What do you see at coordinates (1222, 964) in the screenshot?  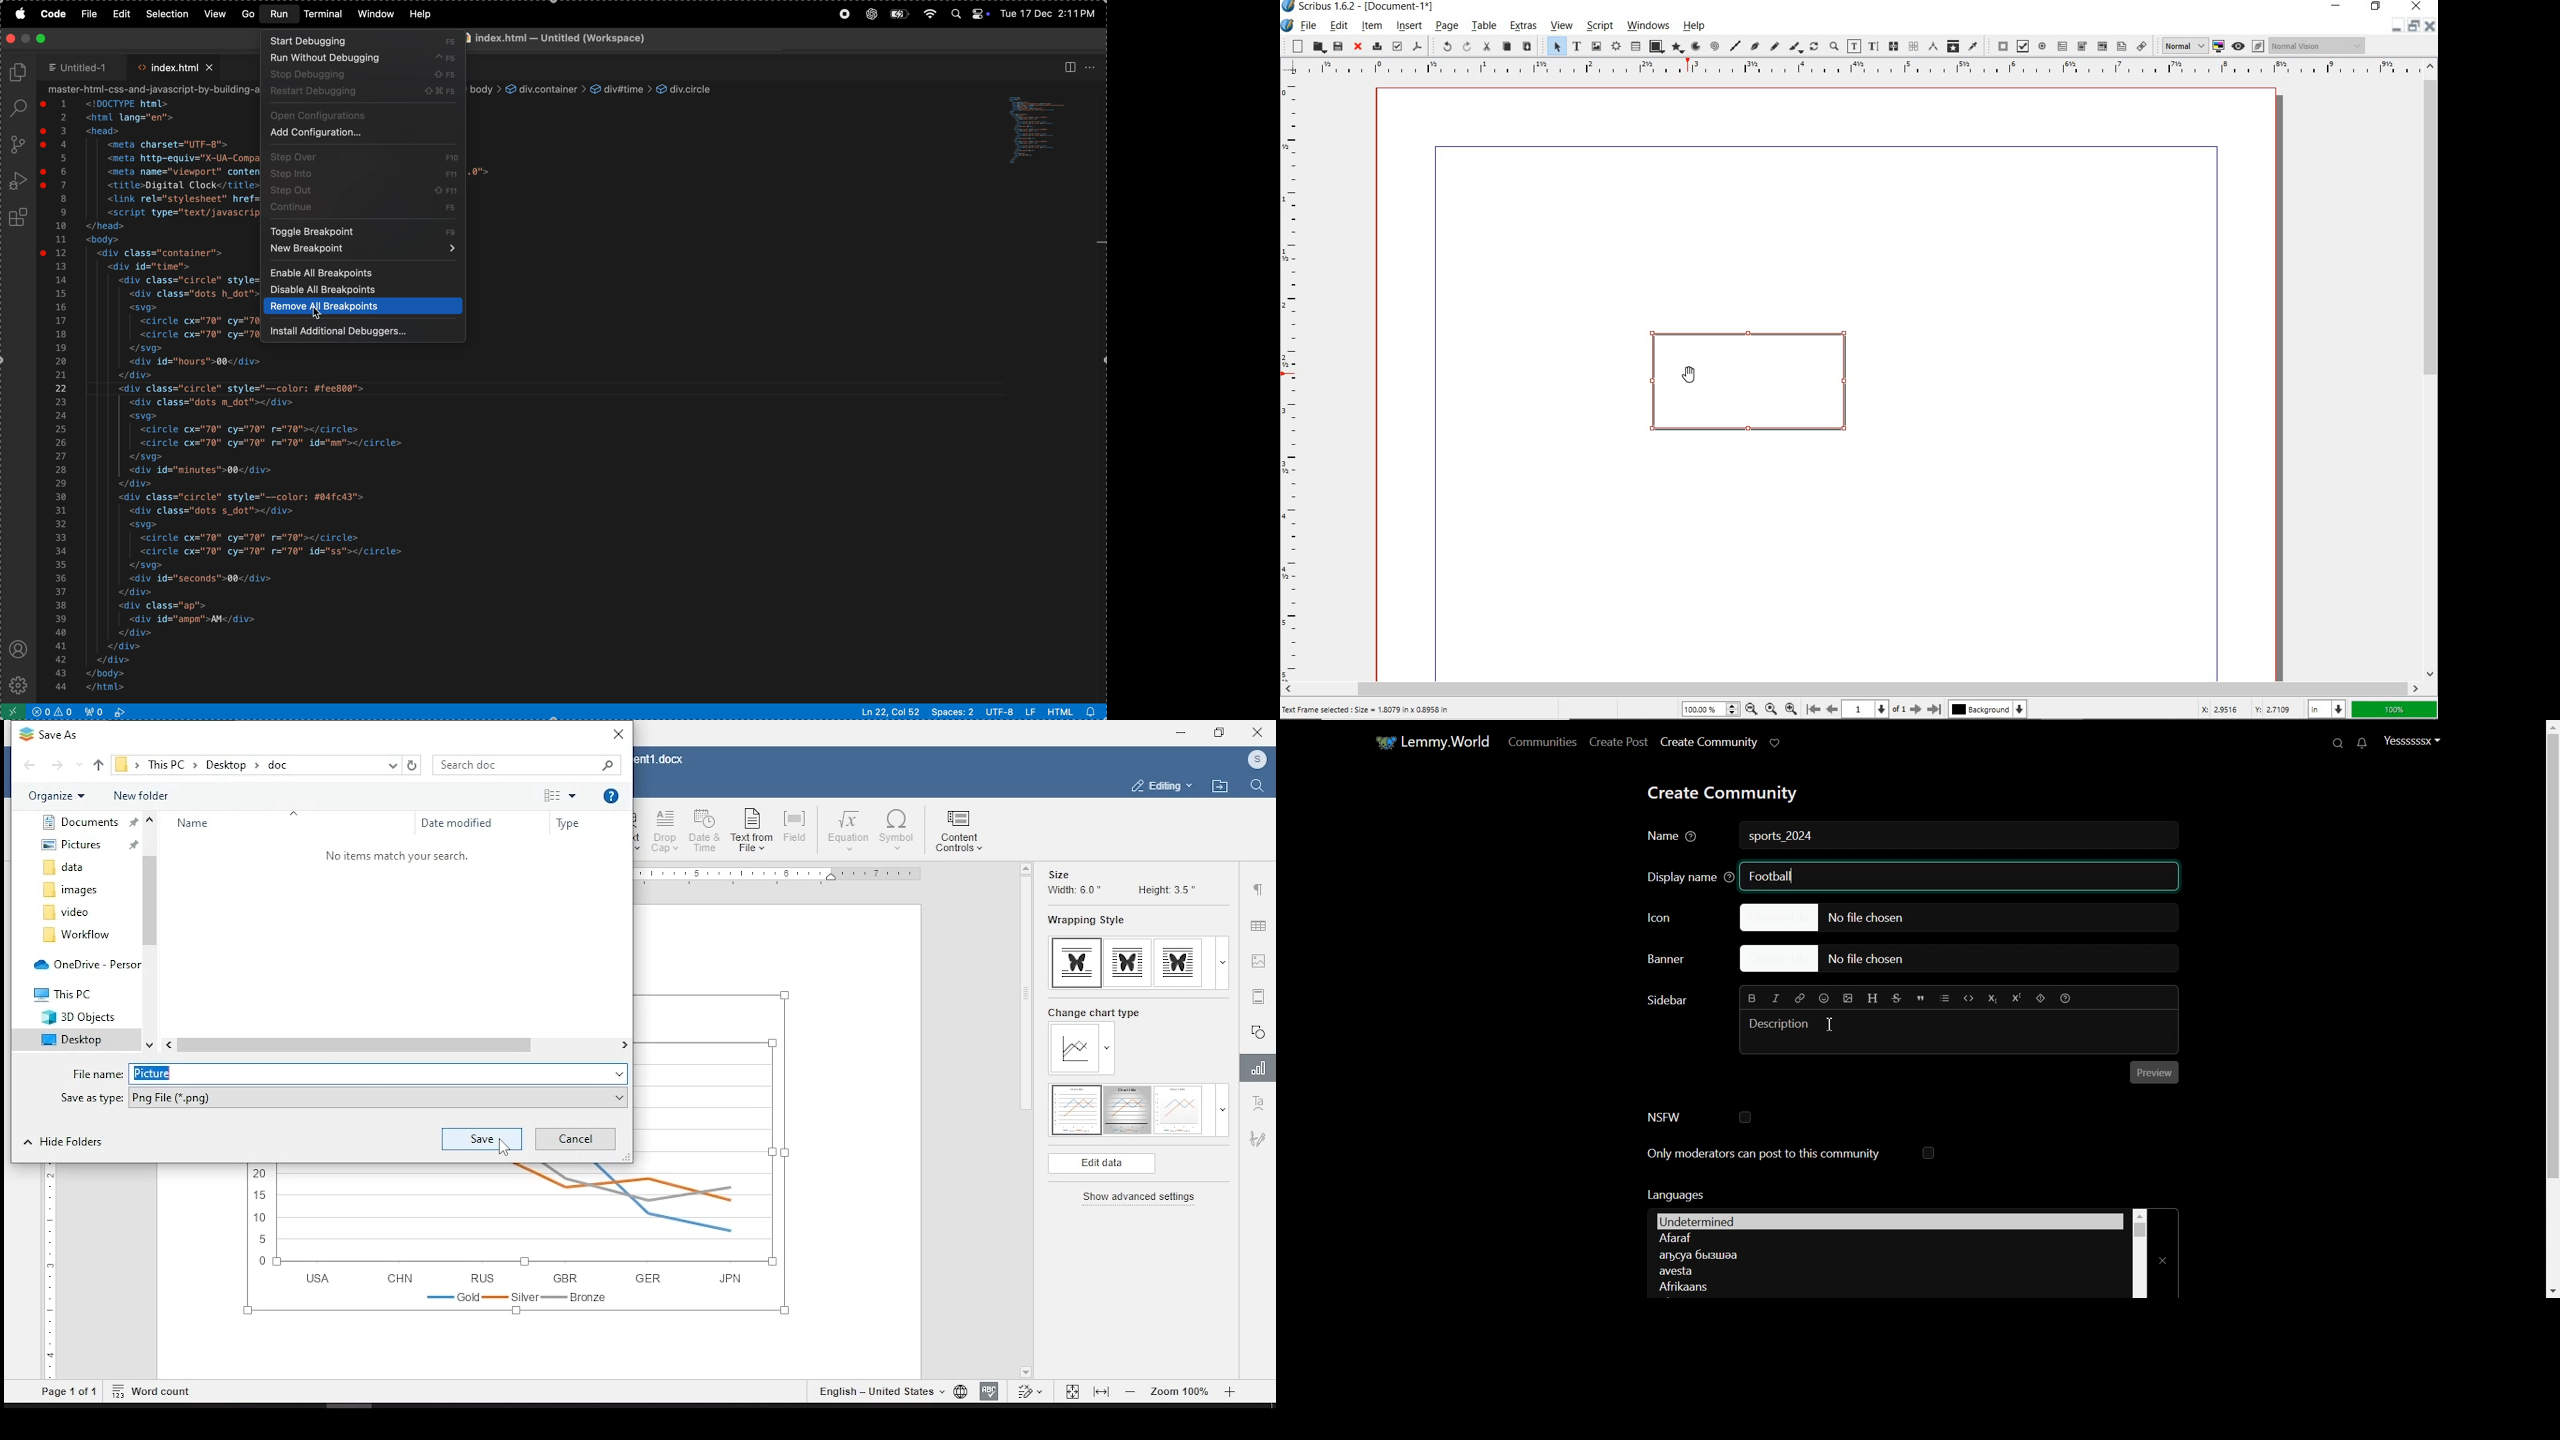 I see `expand` at bounding box center [1222, 964].